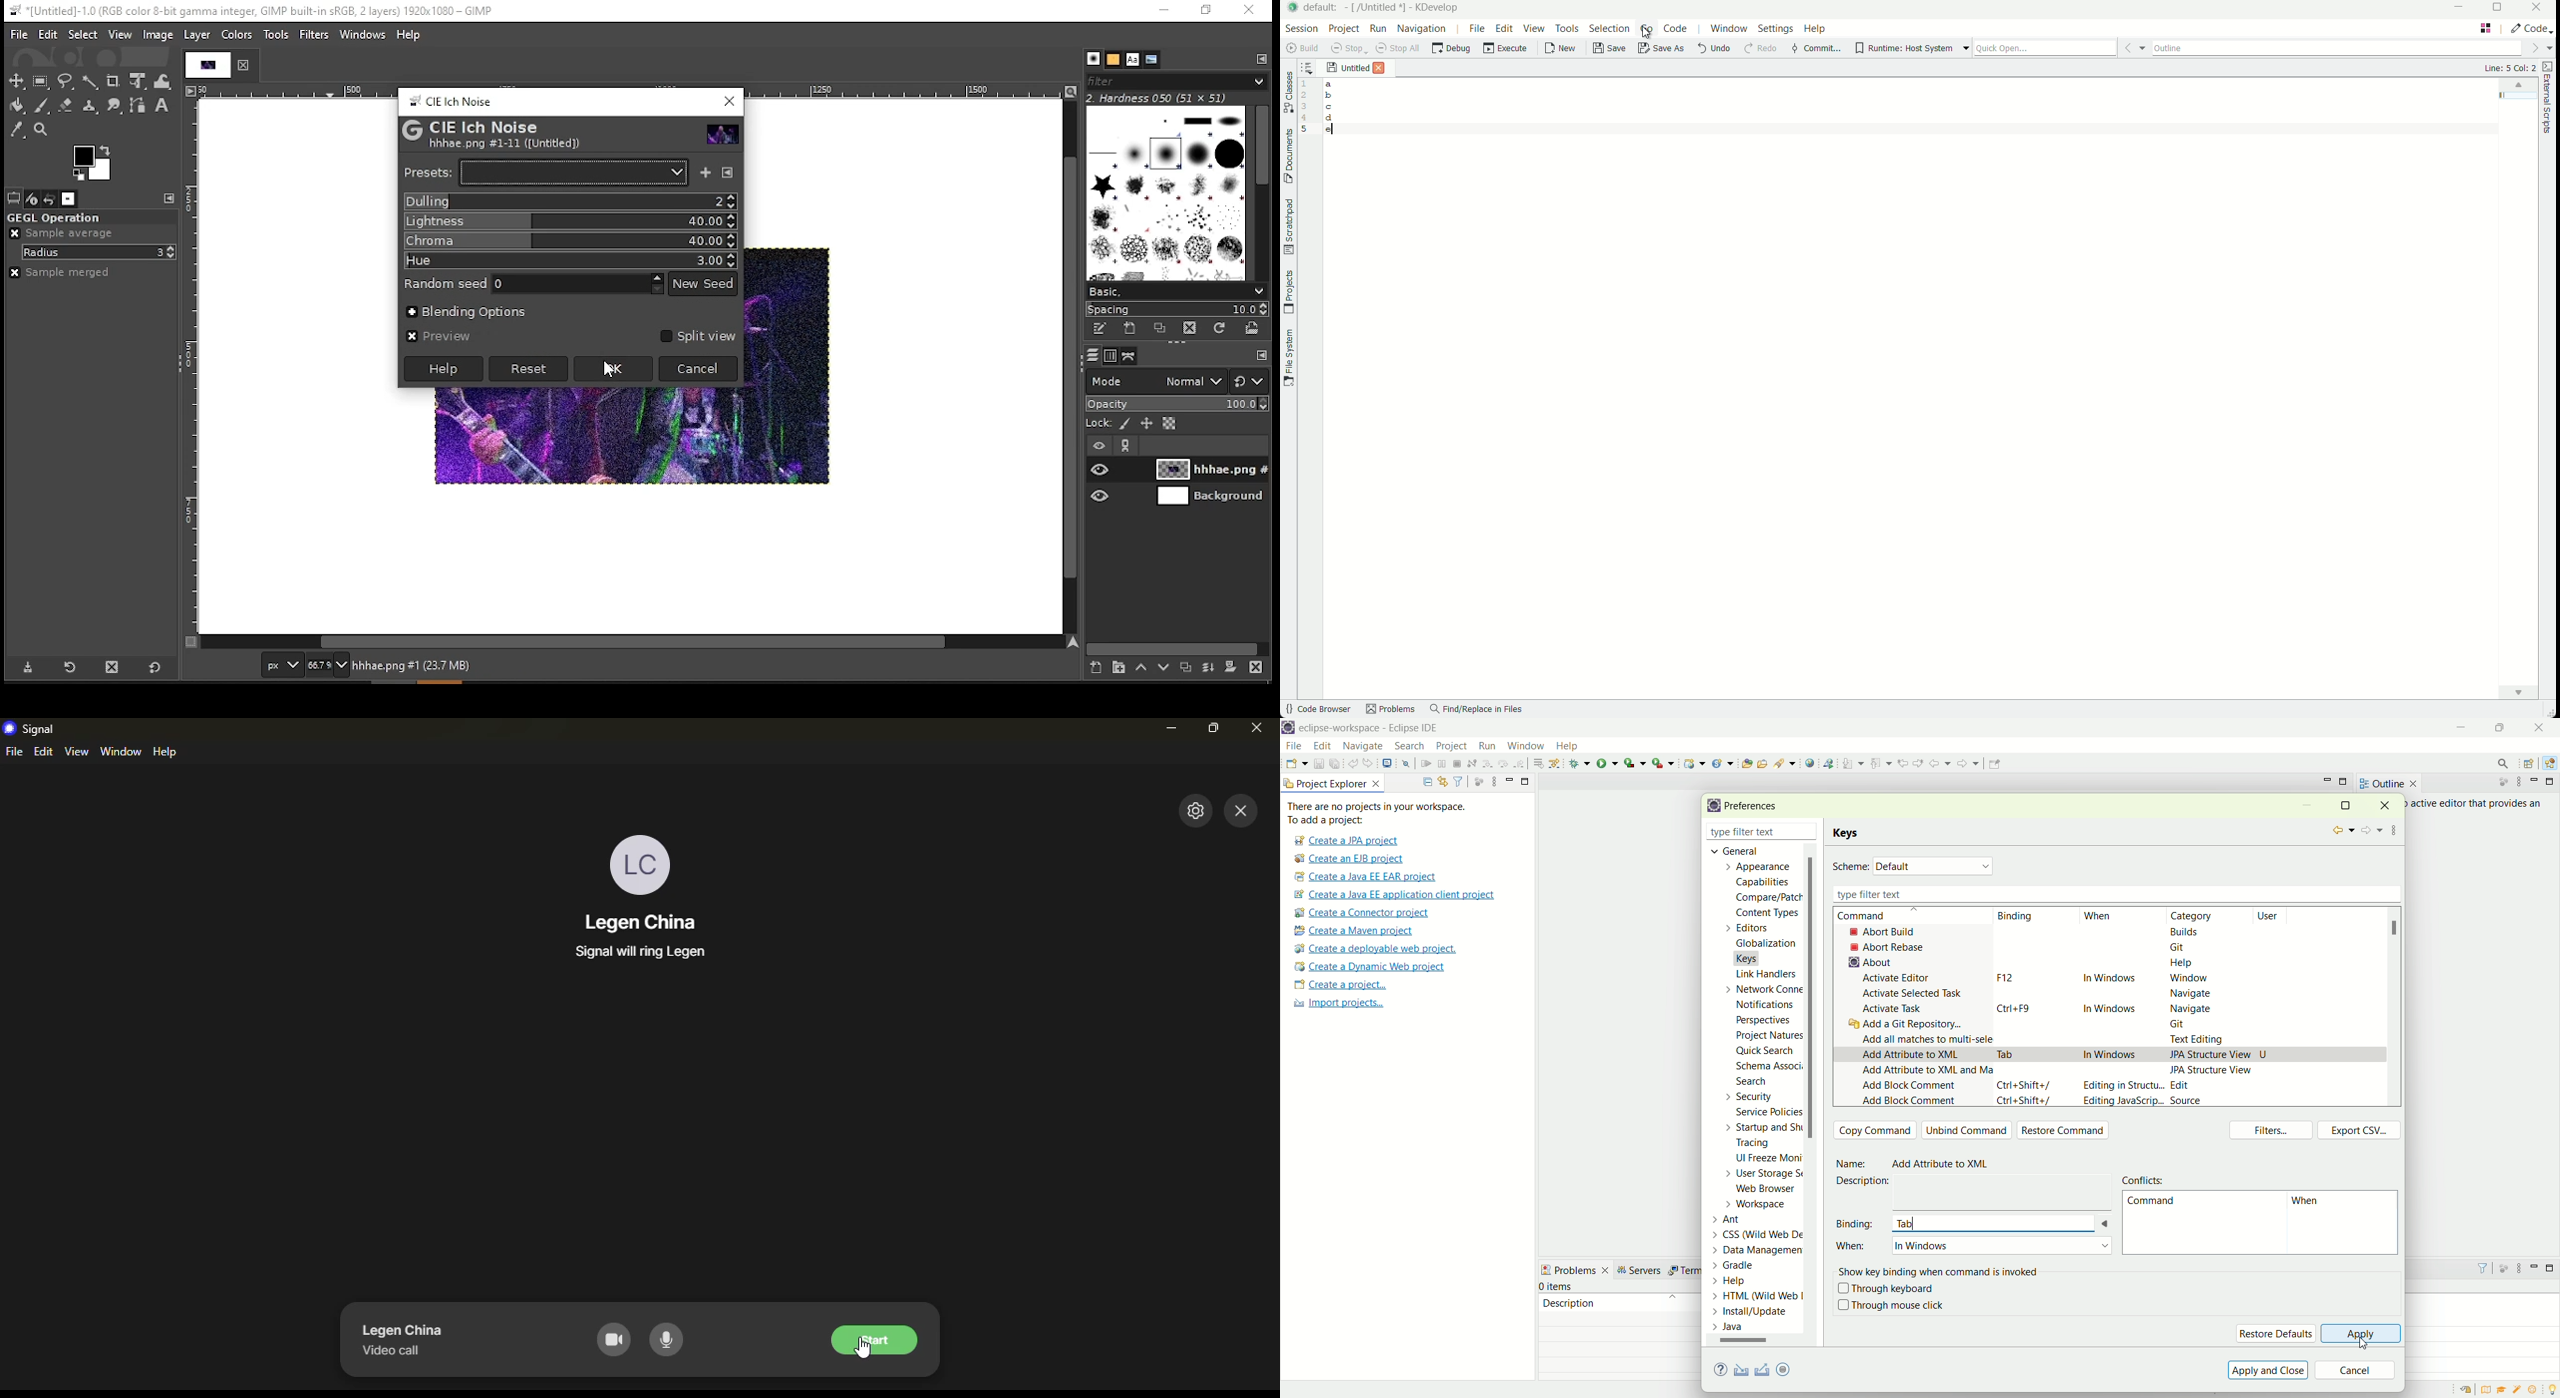  Describe the element at coordinates (1726, 763) in the screenshot. I see `create a new Java servlet` at that location.